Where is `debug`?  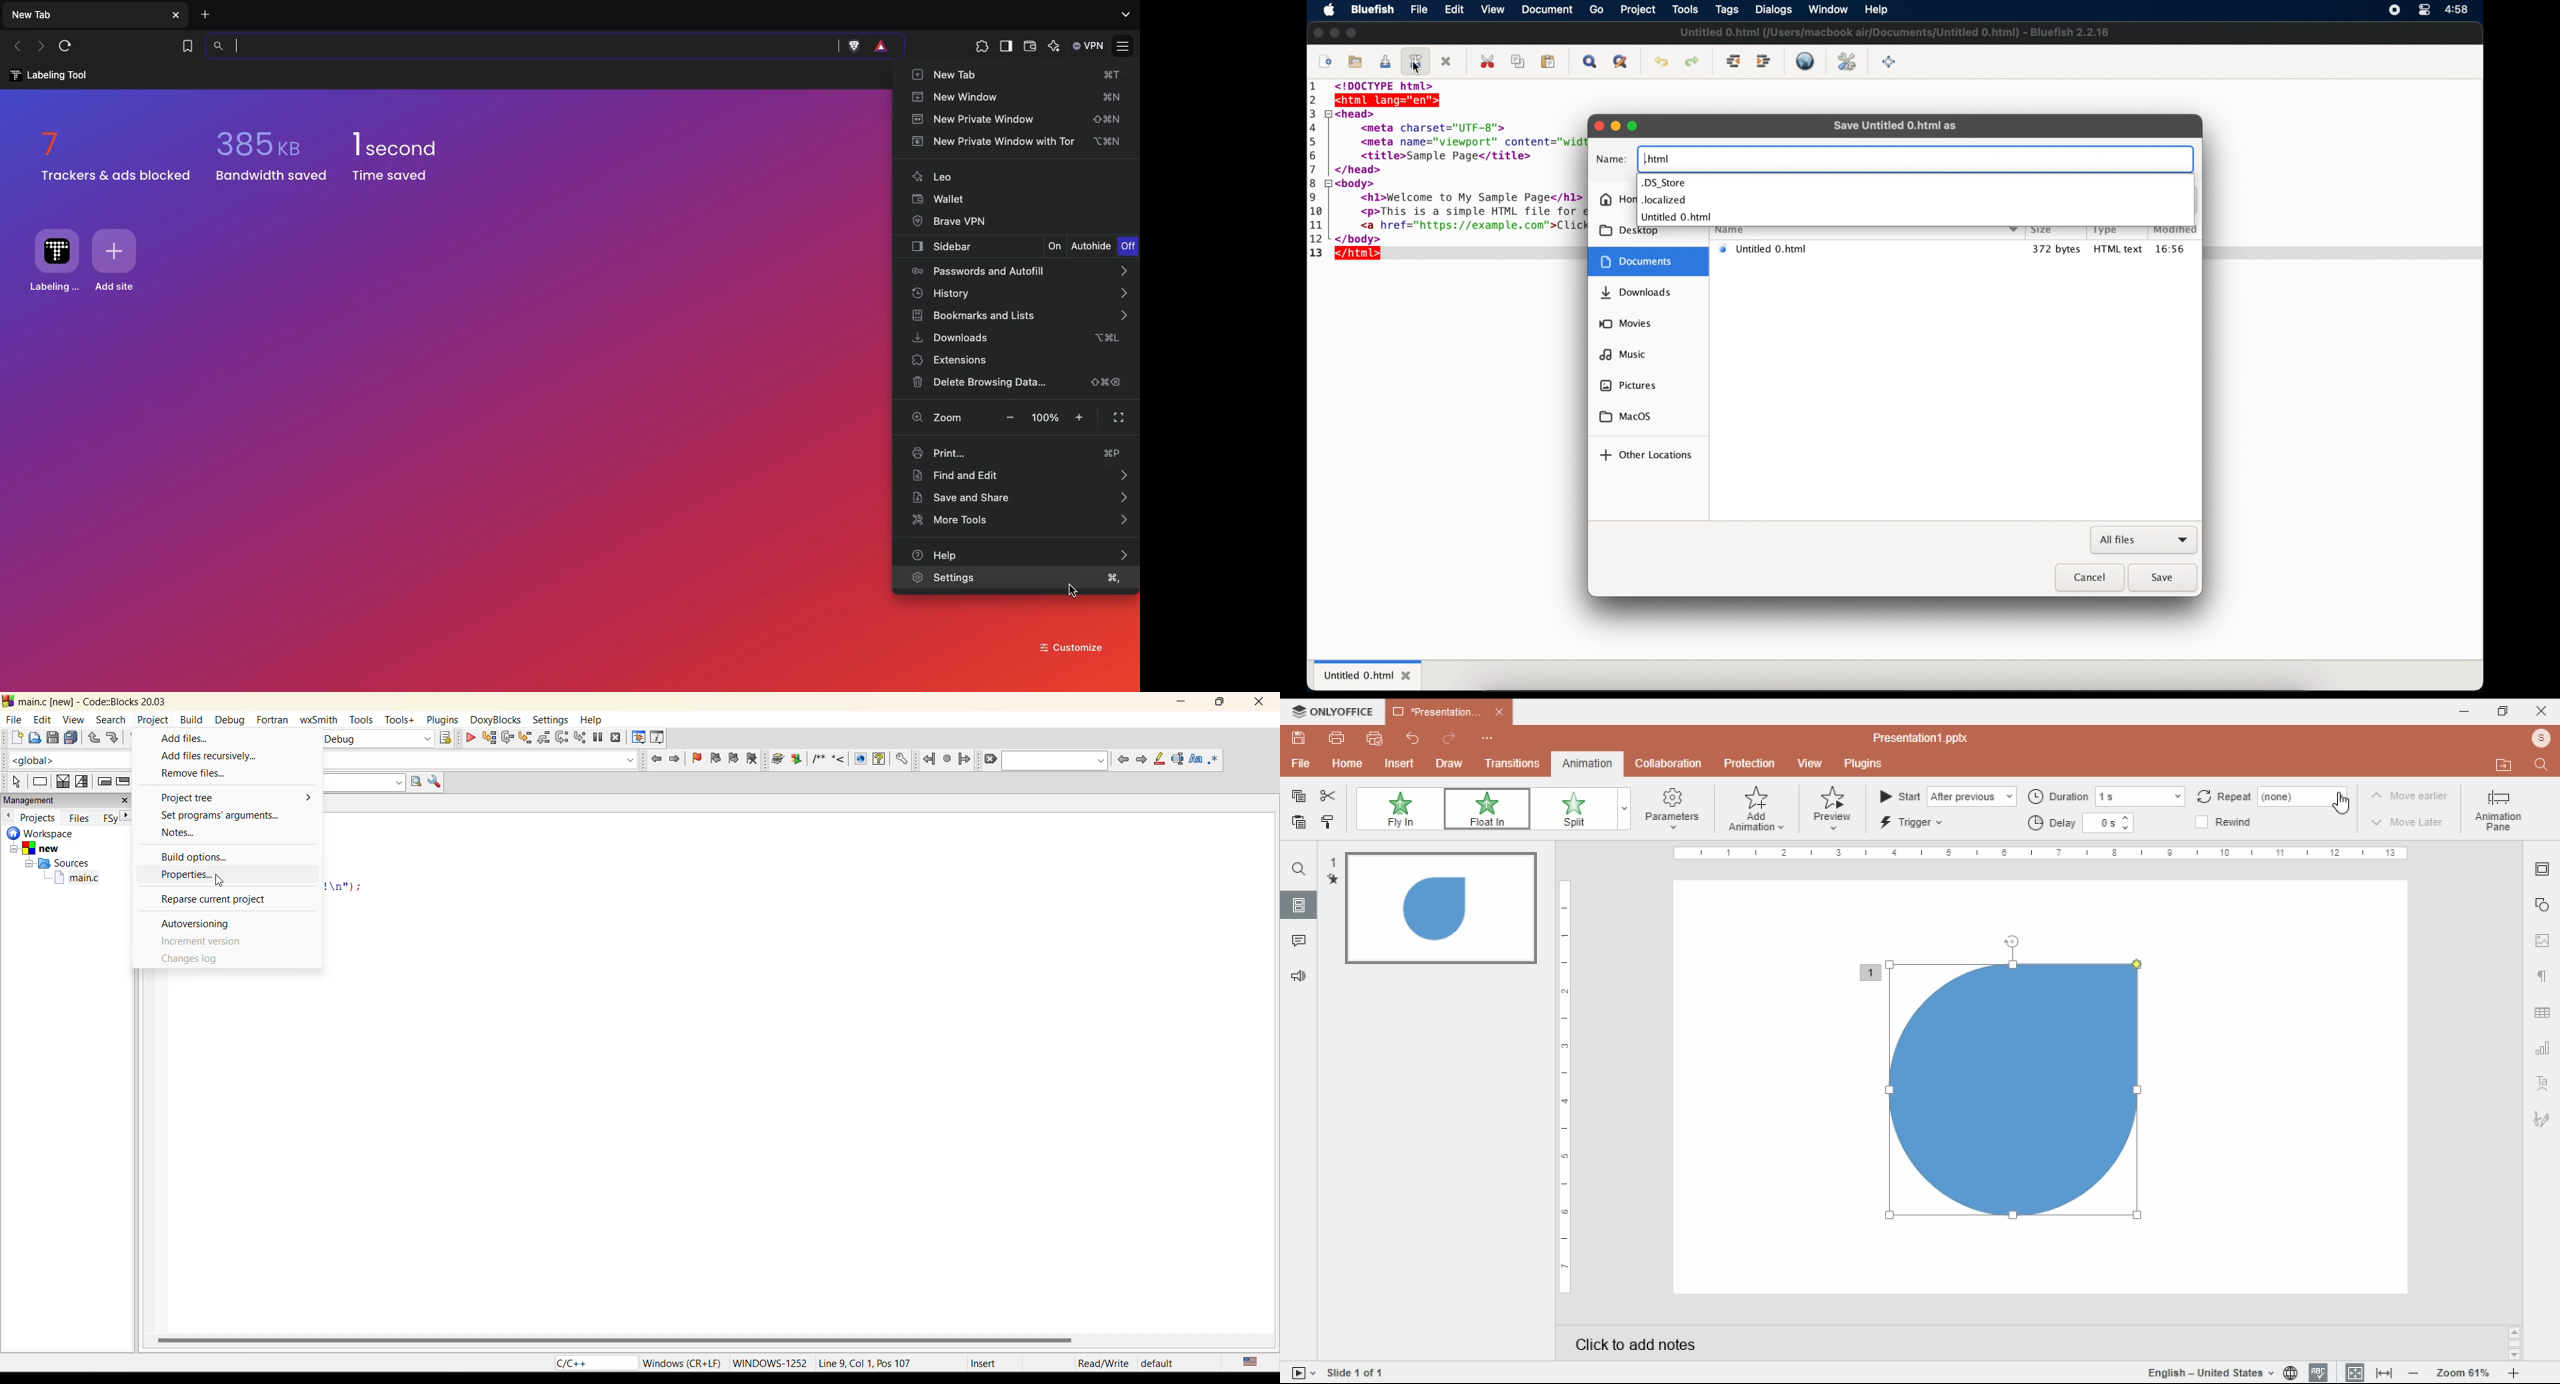 debug is located at coordinates (234, 721).